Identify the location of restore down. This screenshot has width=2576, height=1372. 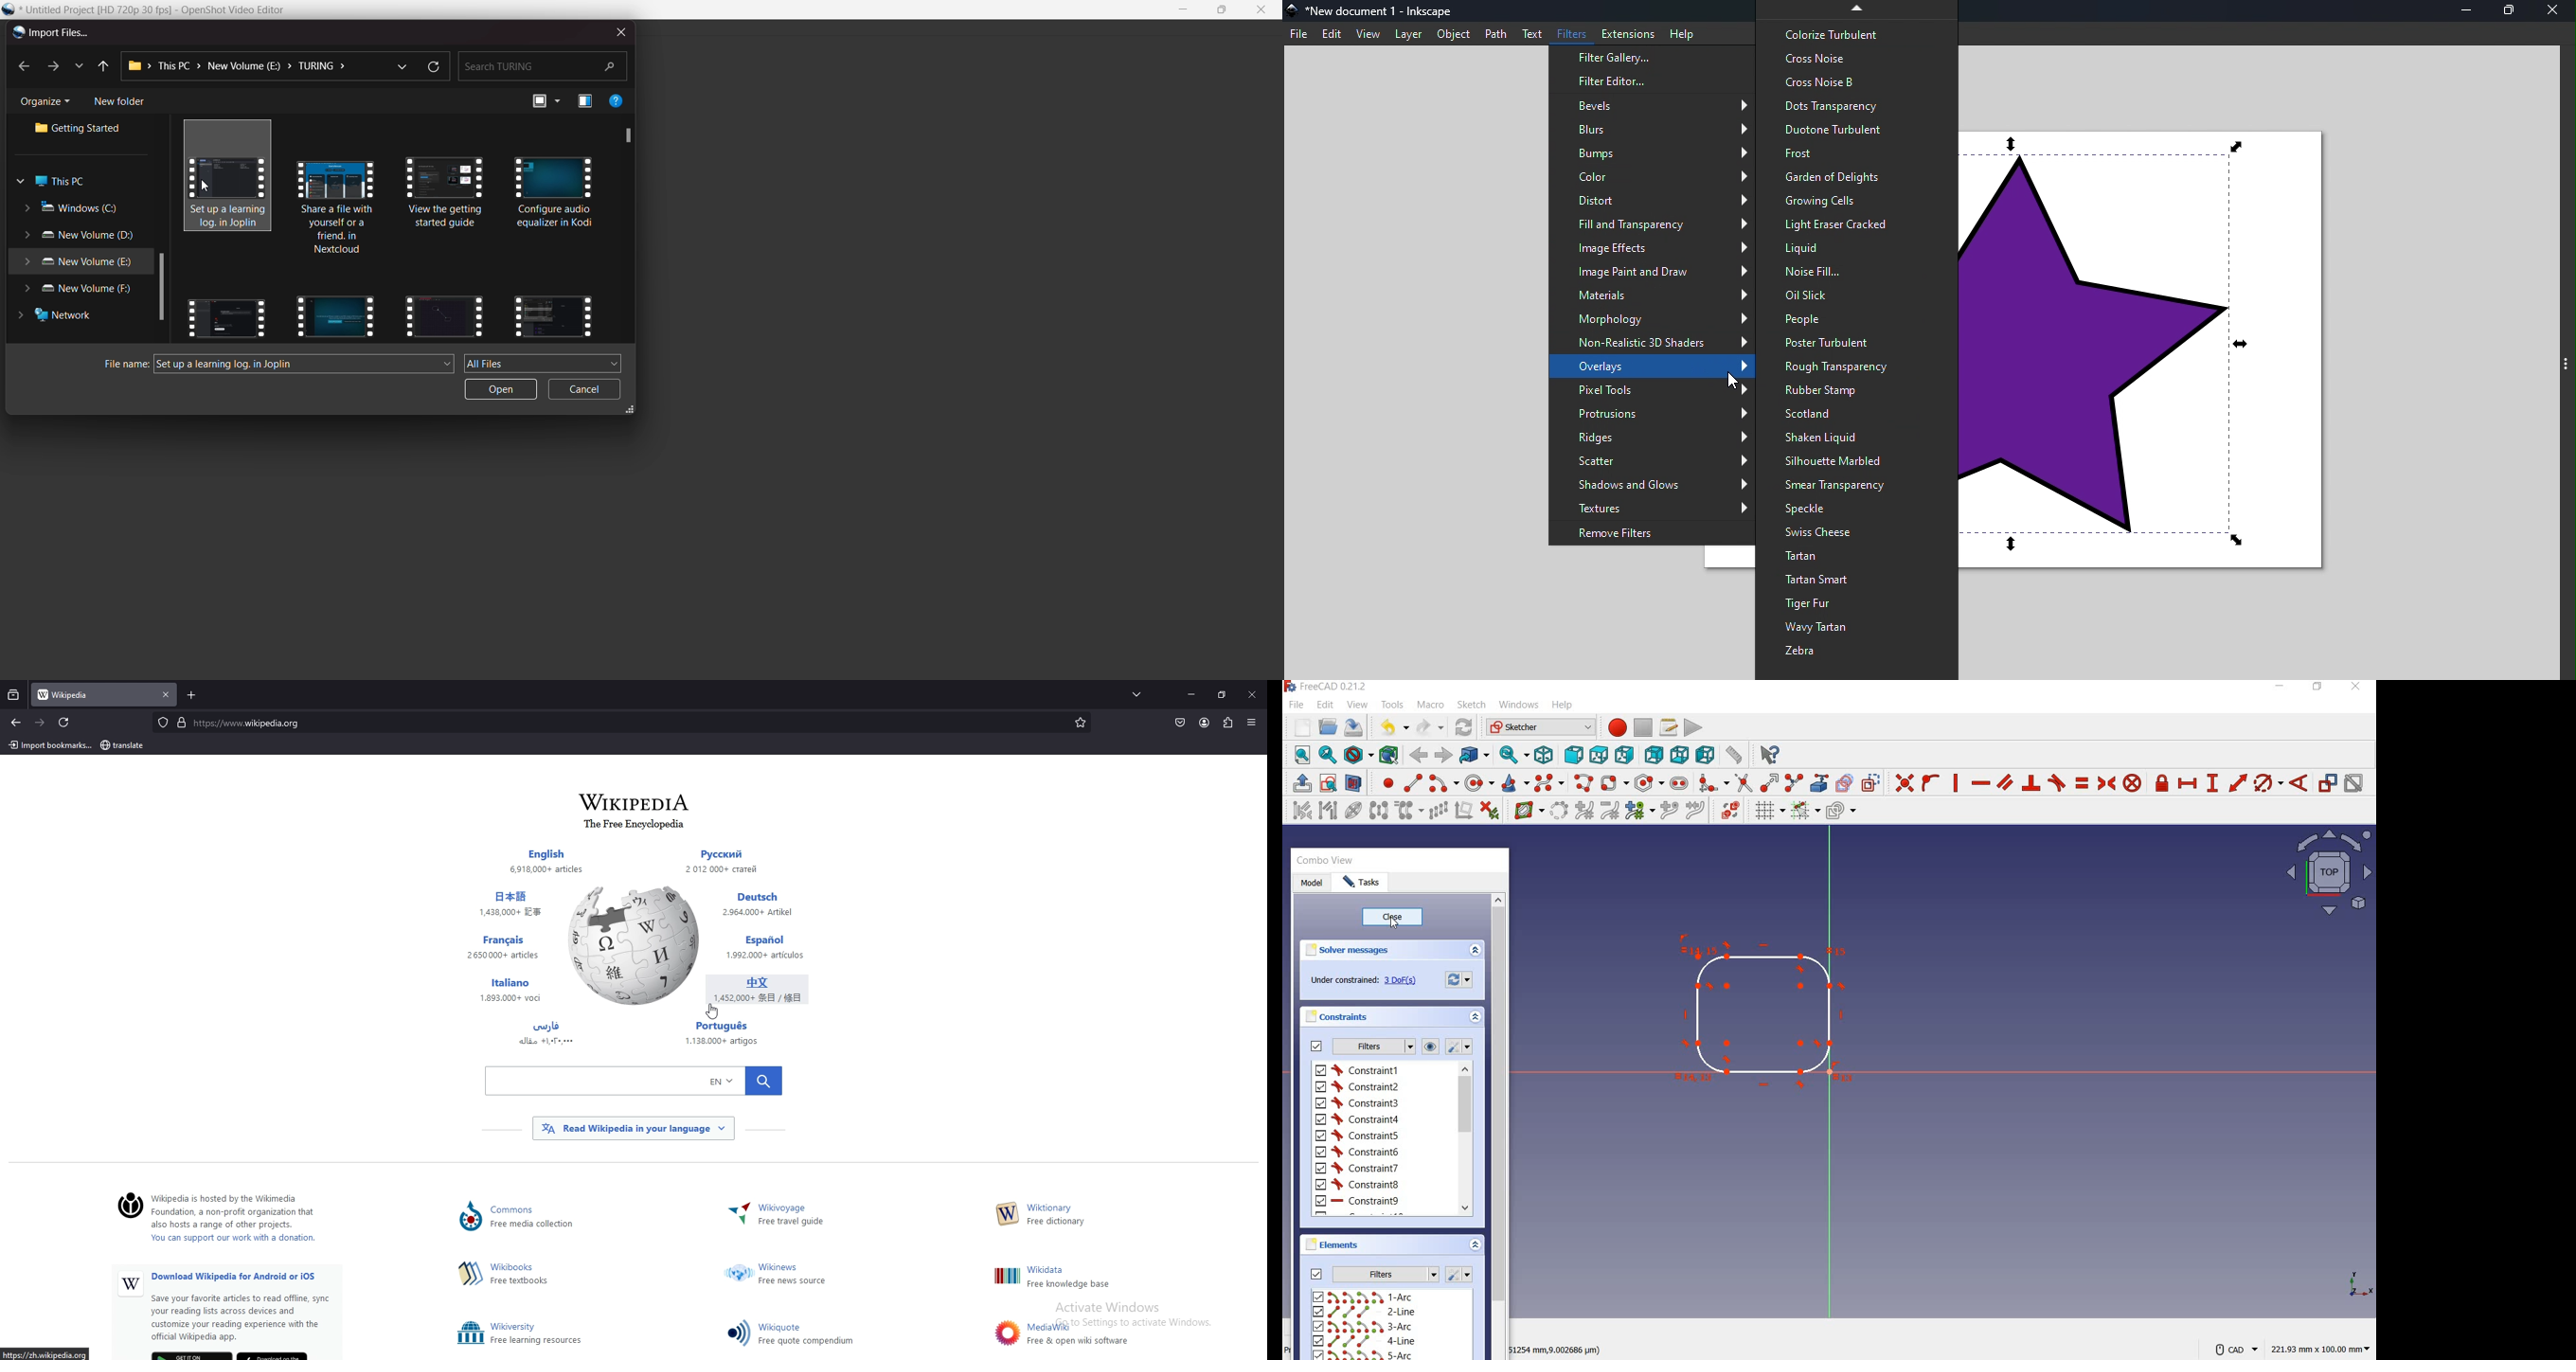
(2319, 688).